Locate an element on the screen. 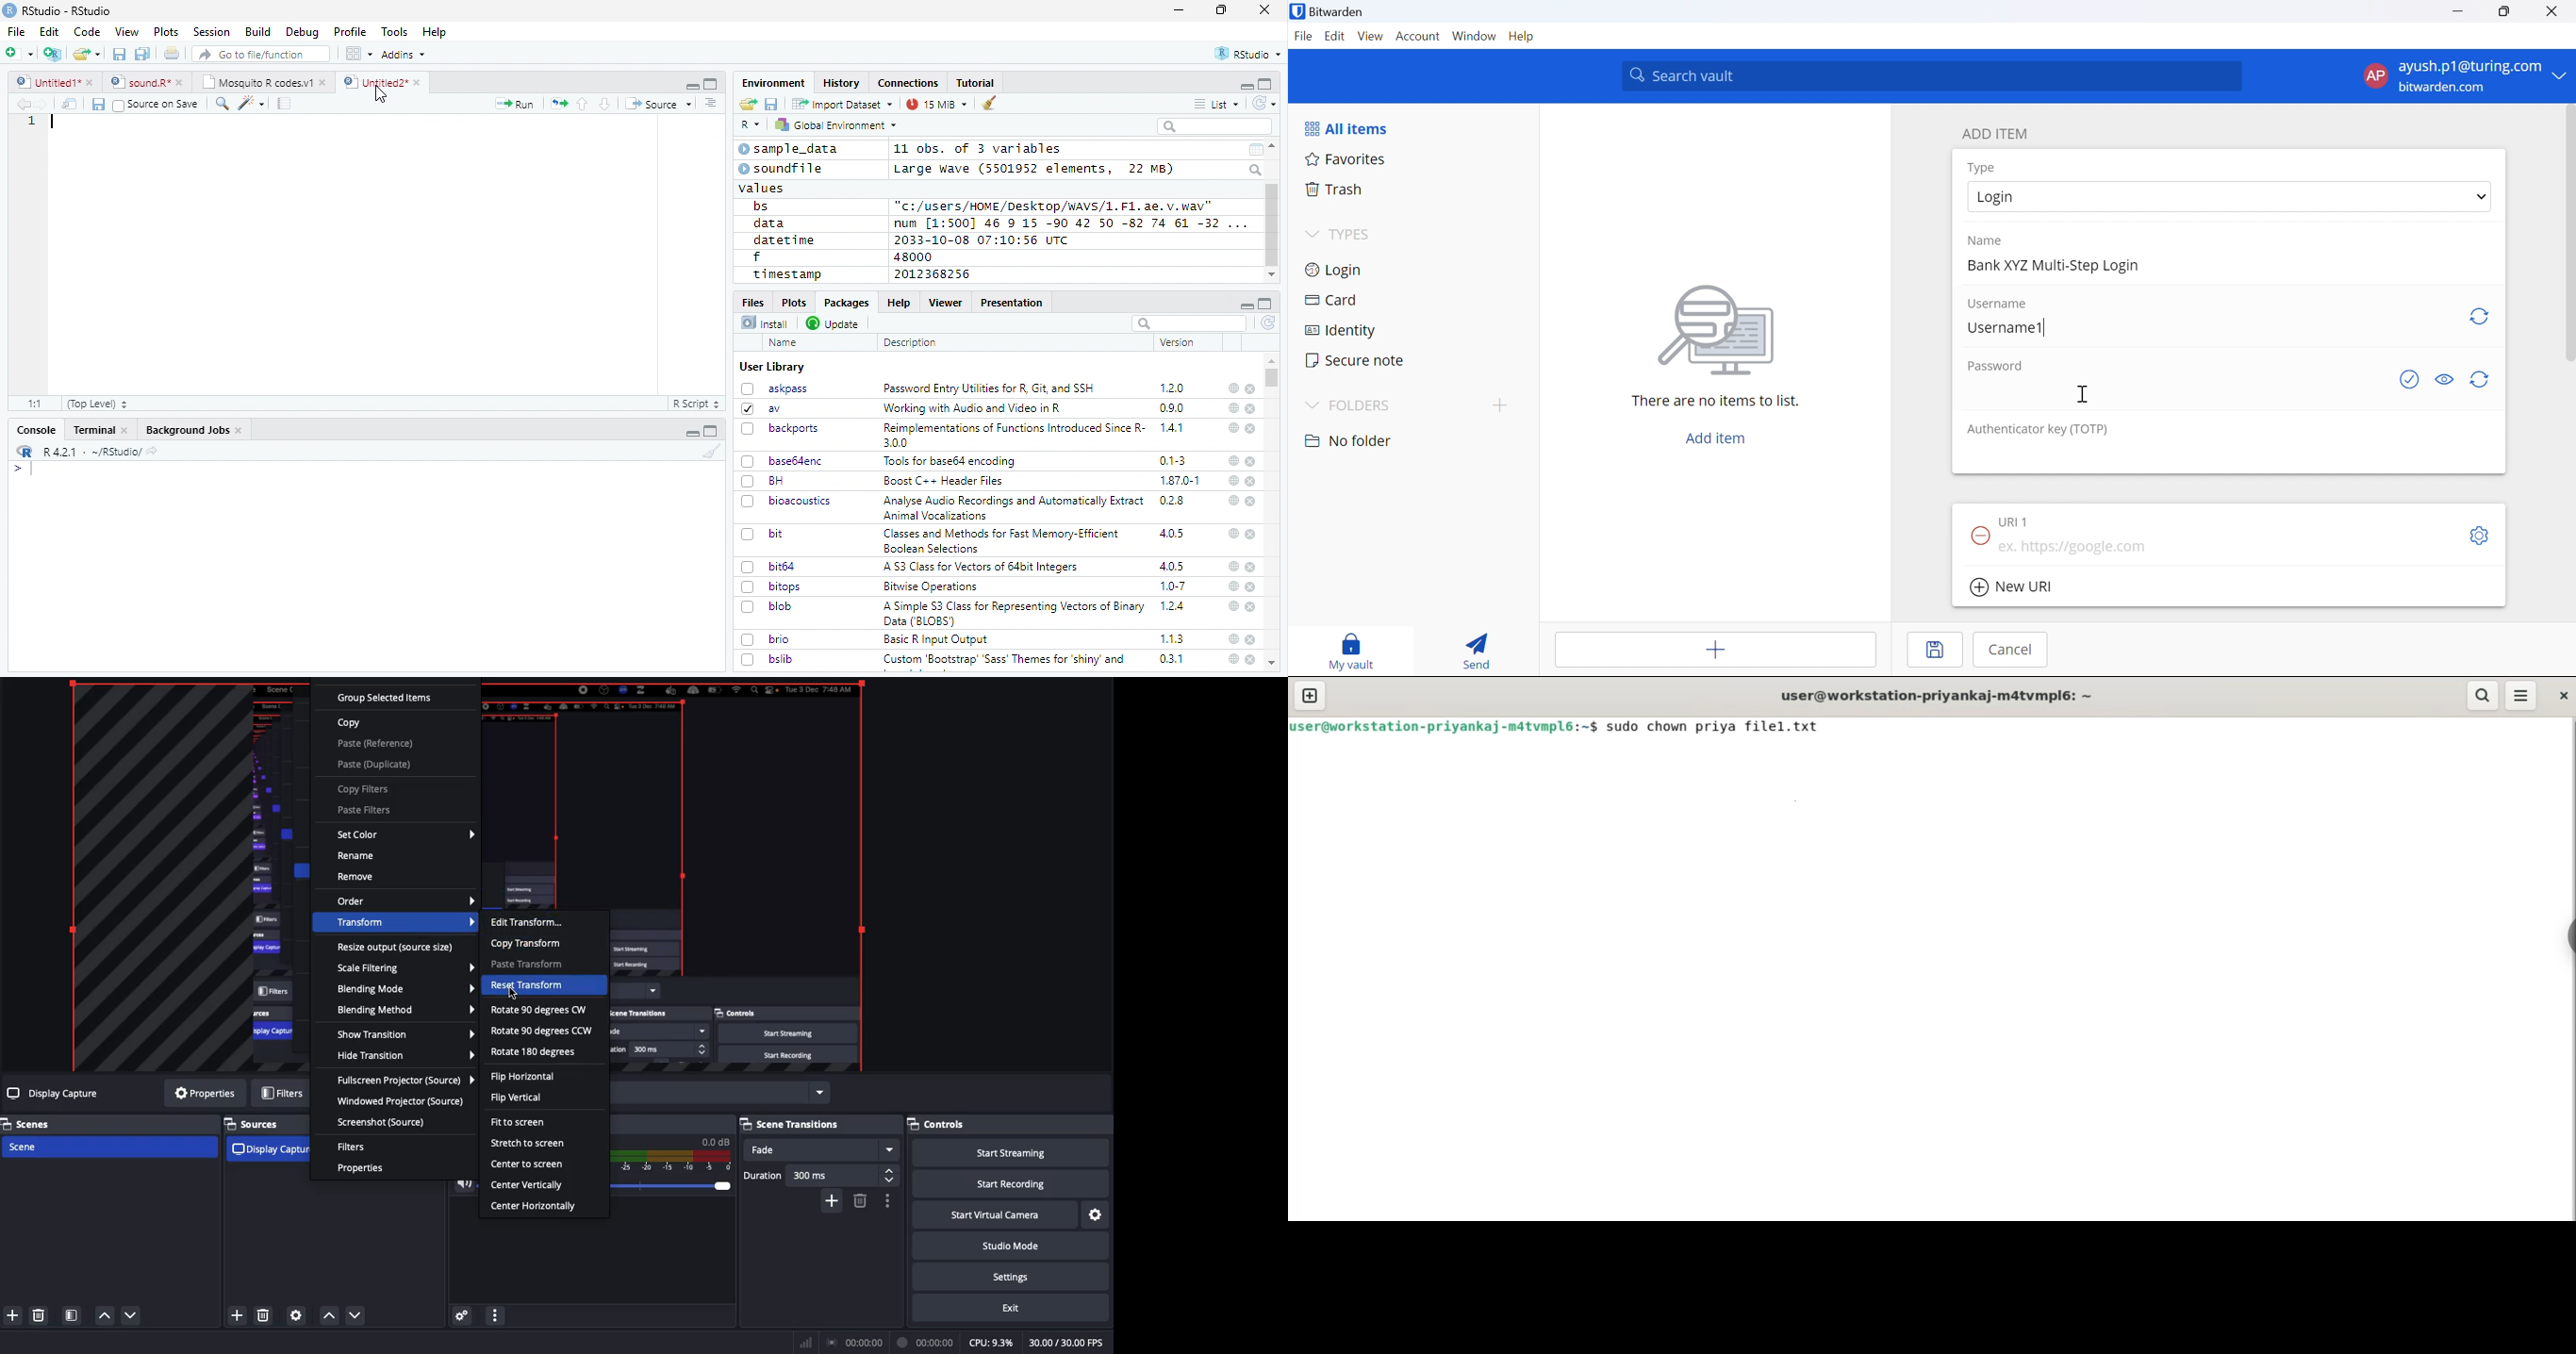 The width and height of the screenshot is (2576, 1372). my vault is located at coordinates (1355, 651).